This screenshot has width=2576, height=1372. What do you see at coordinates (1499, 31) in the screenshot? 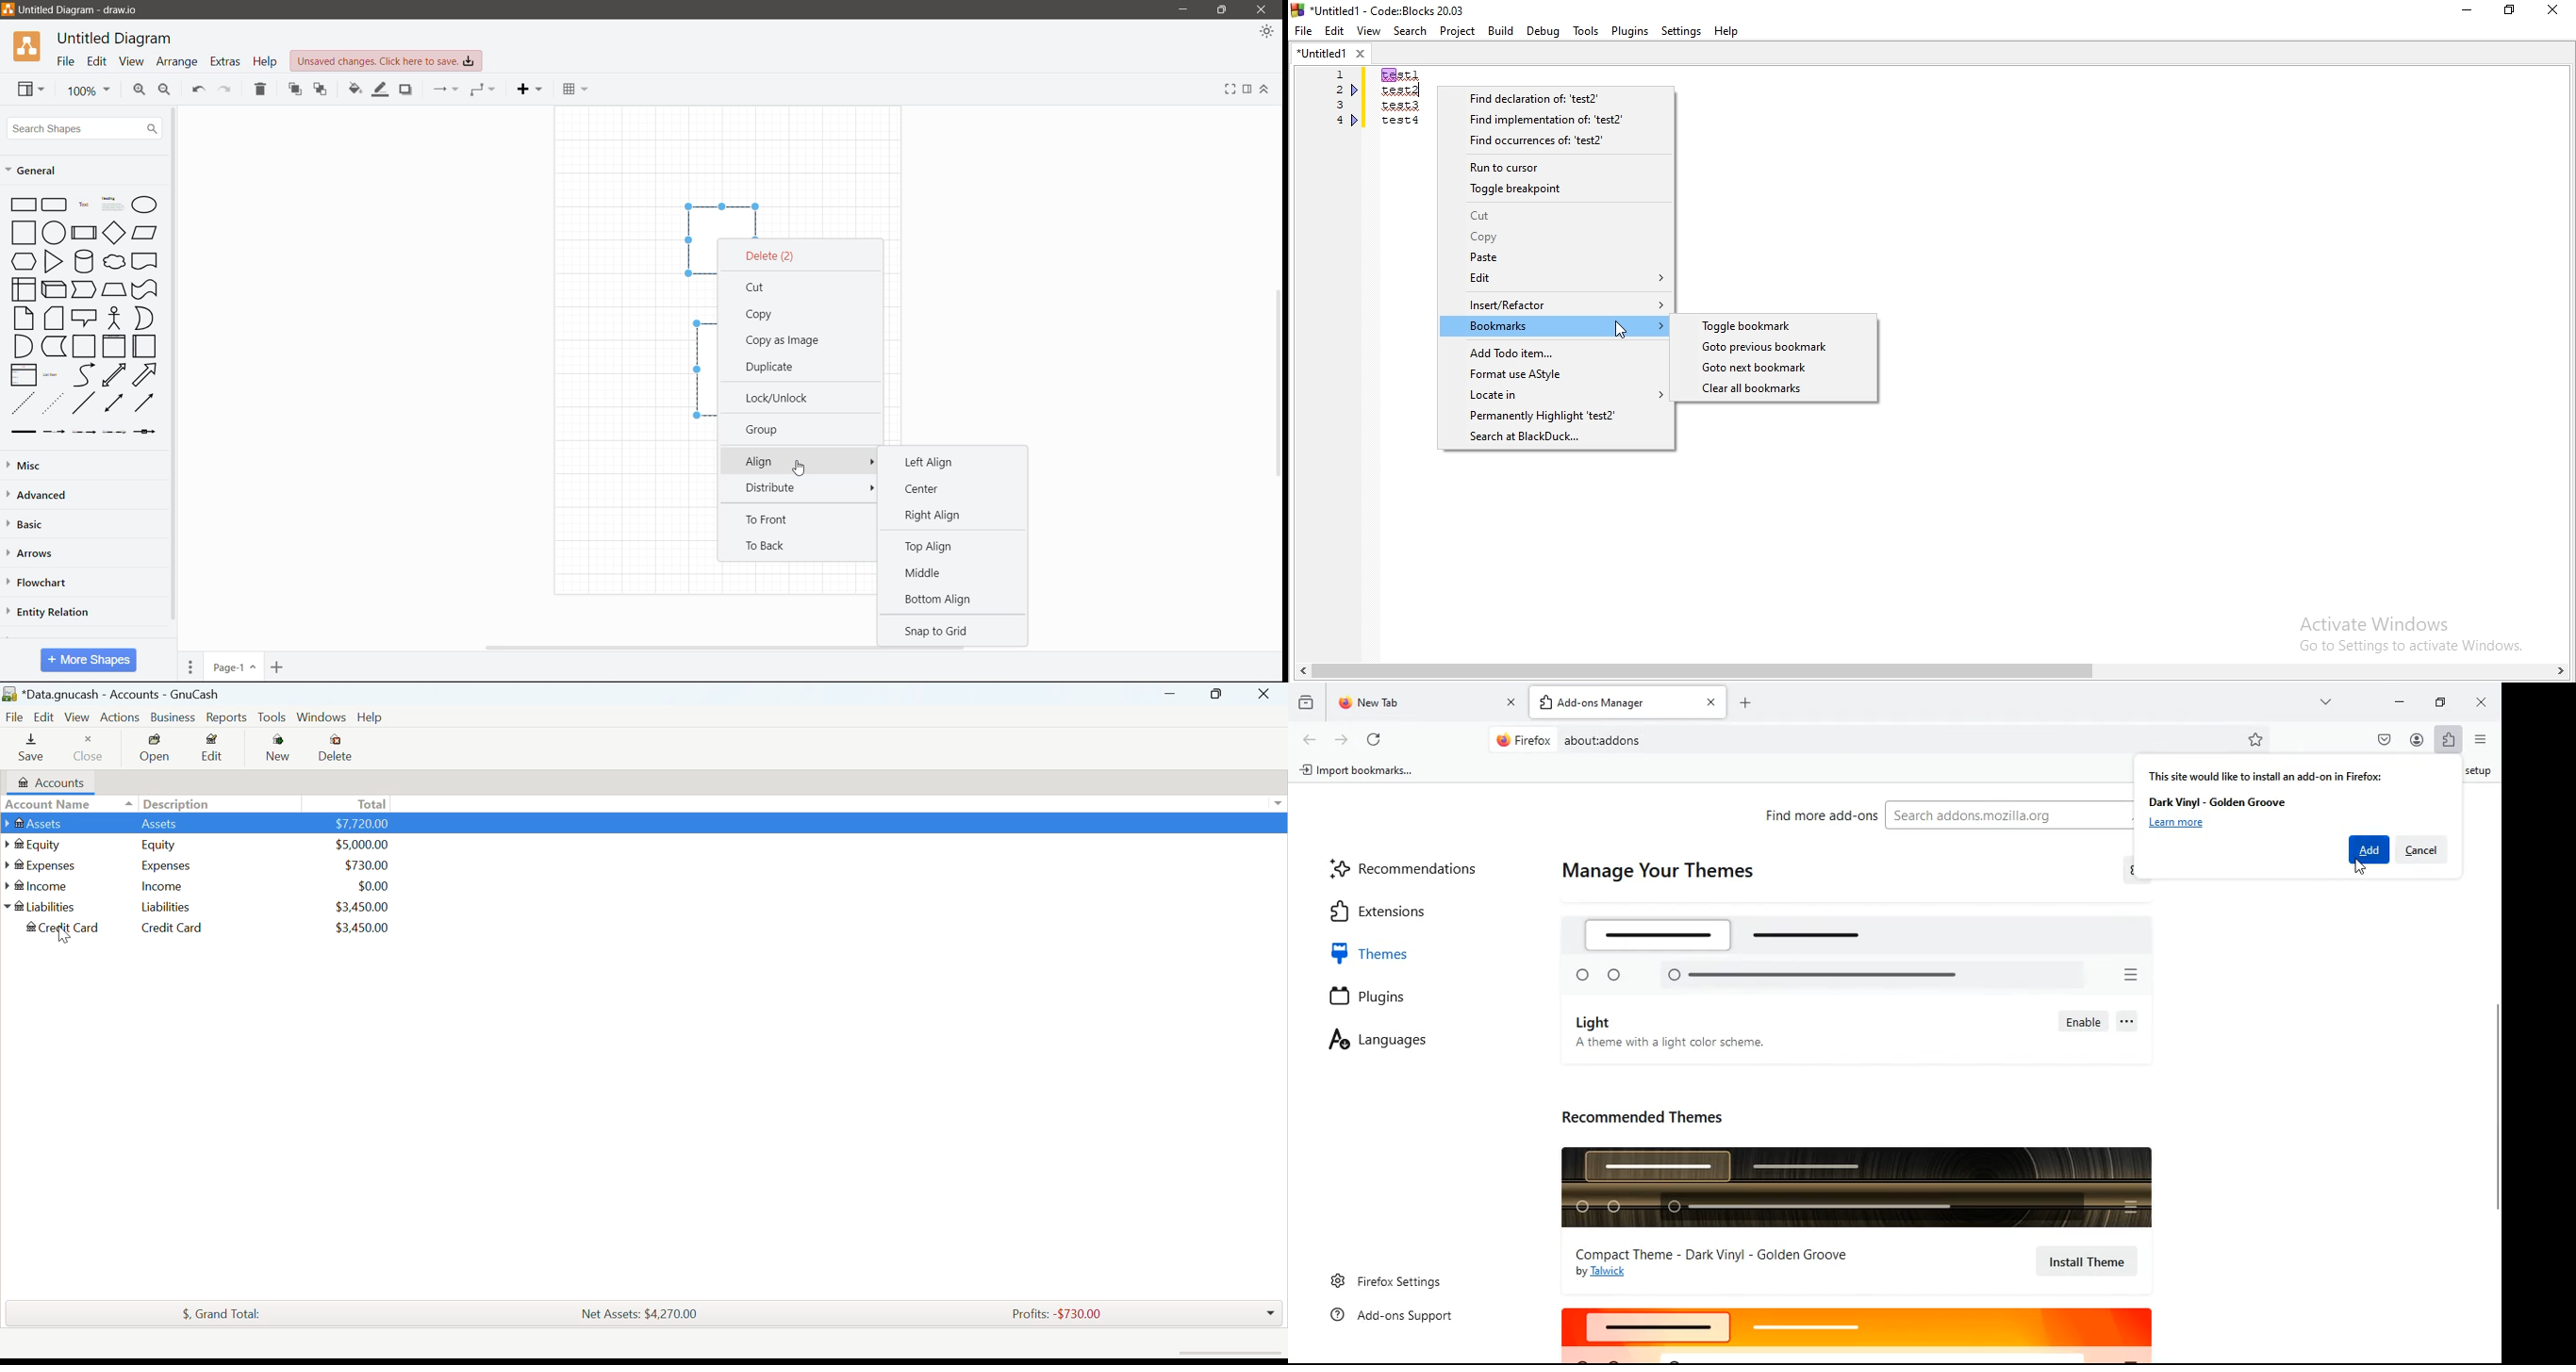
I see `Build ` at bounding box center [1499, 31].